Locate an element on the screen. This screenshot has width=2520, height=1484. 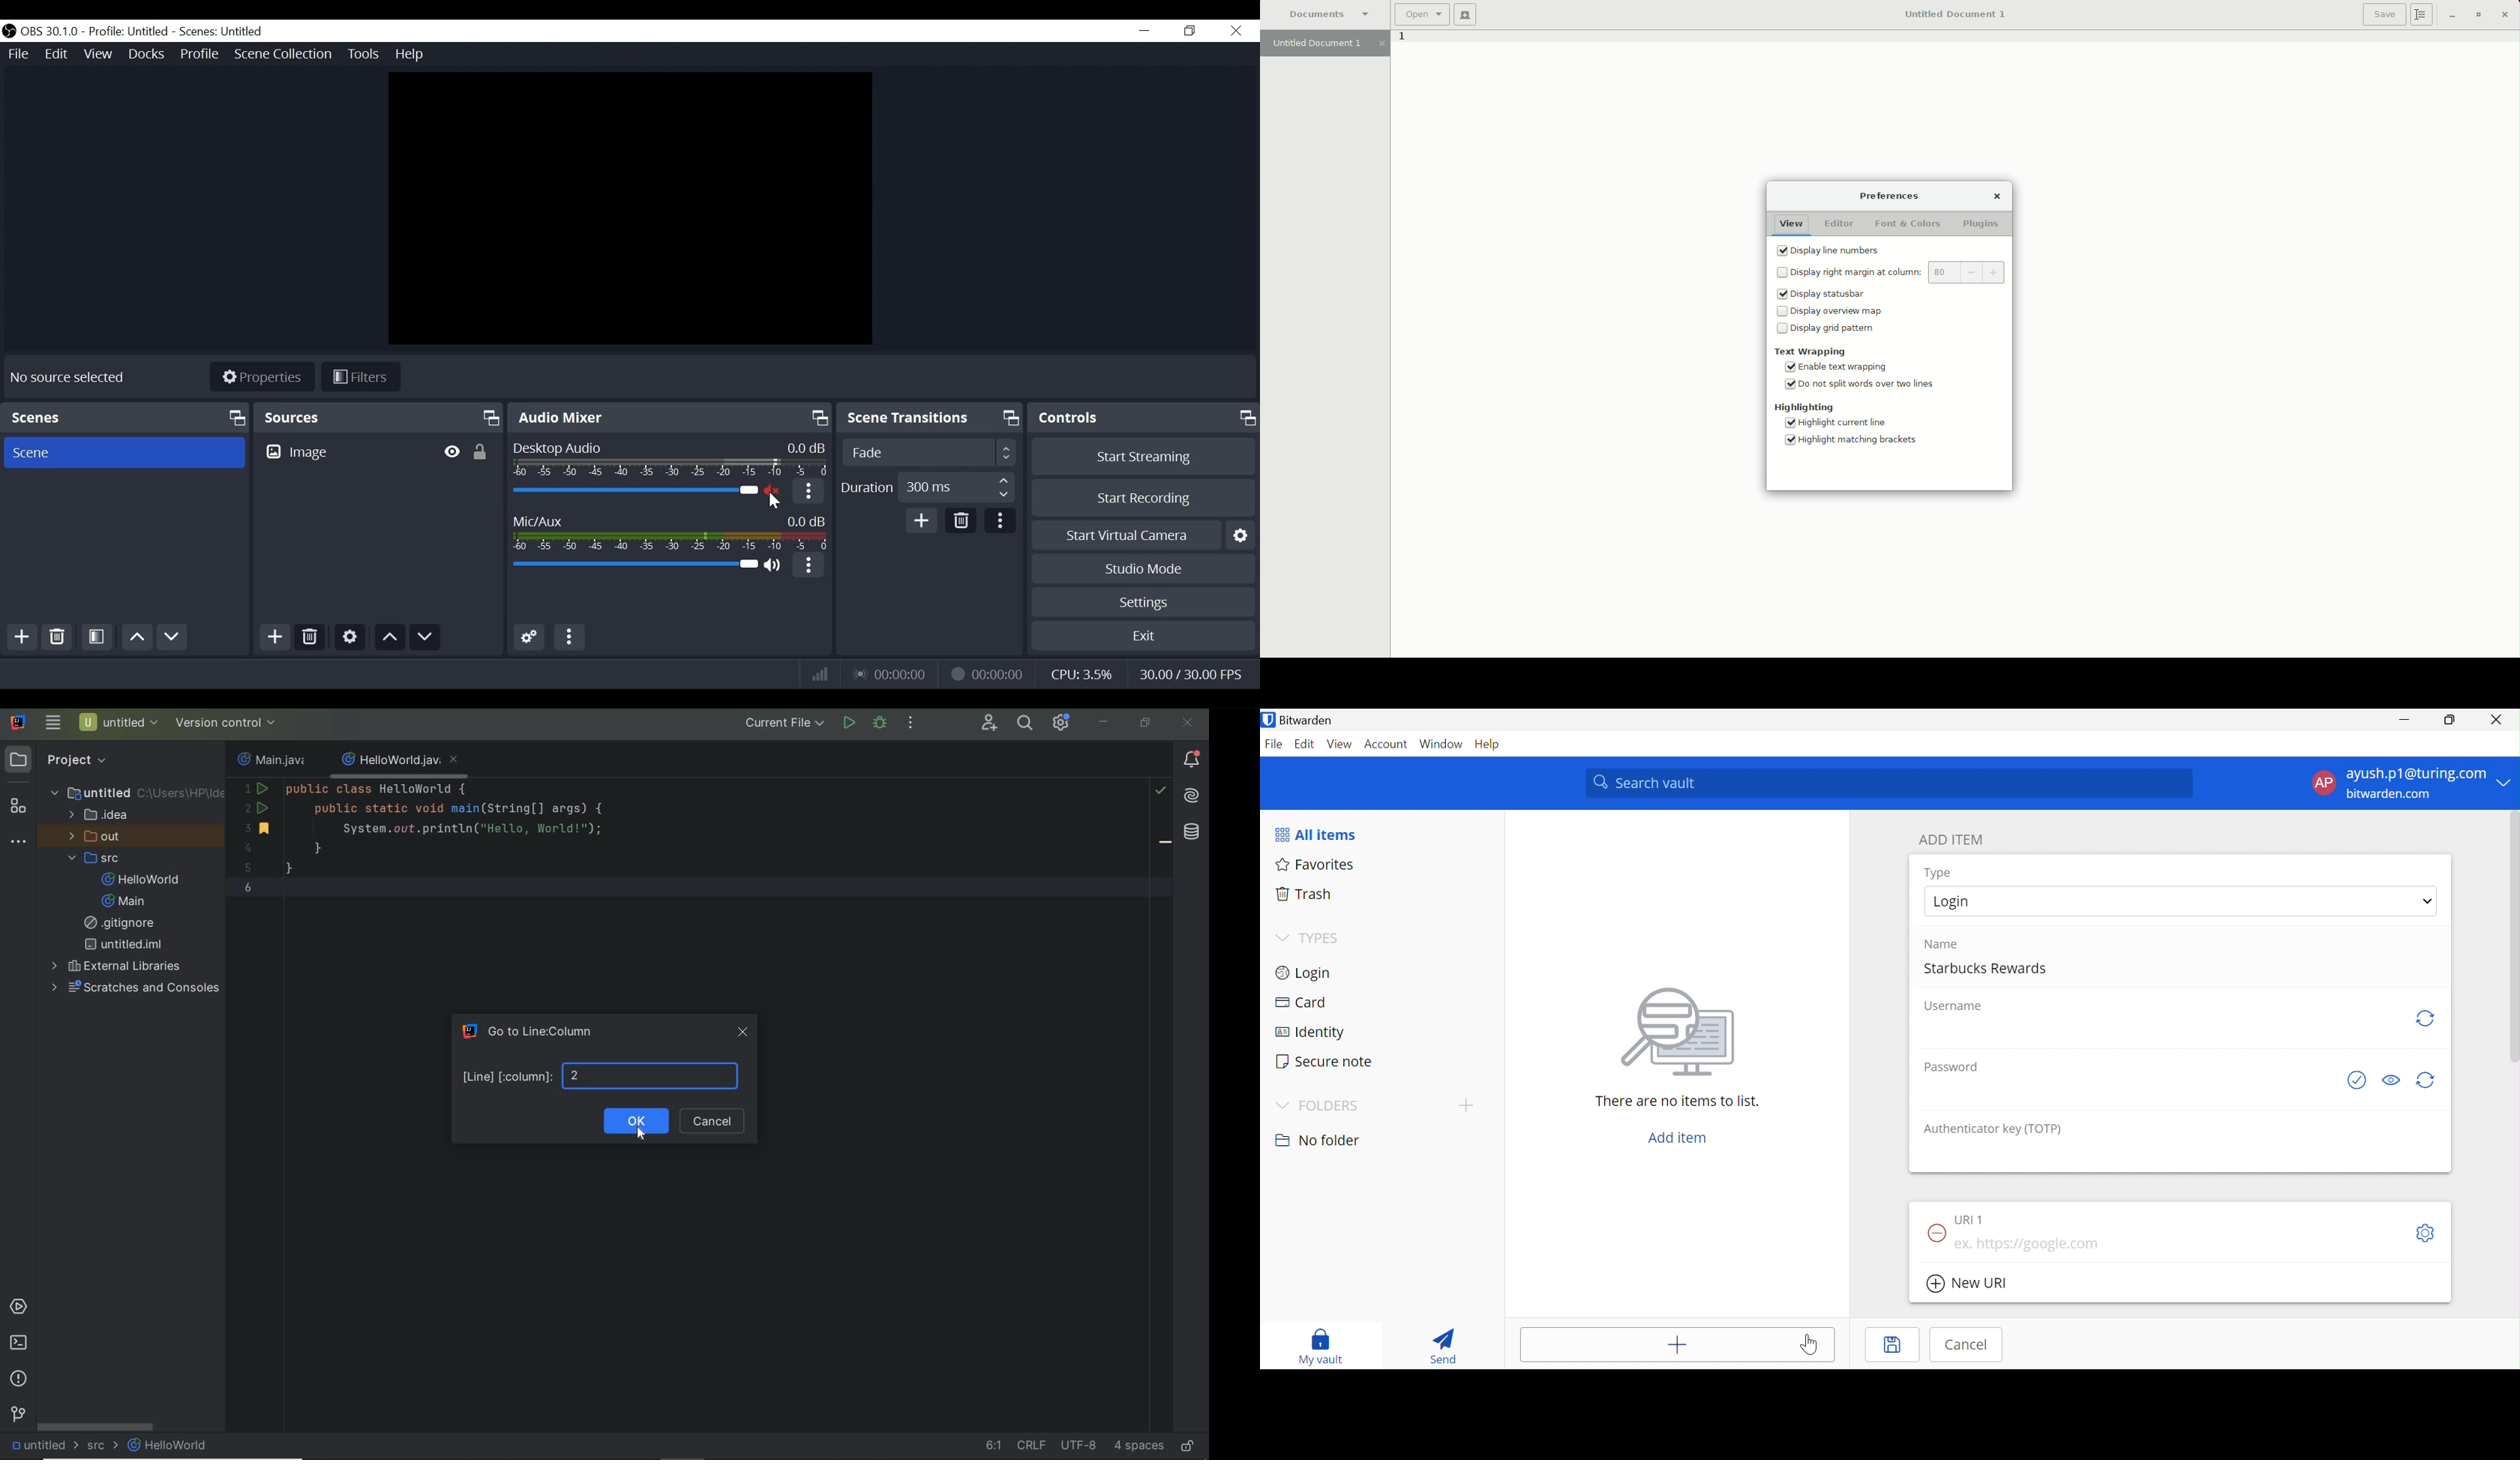
Scene is located at coordinates (122, 453).